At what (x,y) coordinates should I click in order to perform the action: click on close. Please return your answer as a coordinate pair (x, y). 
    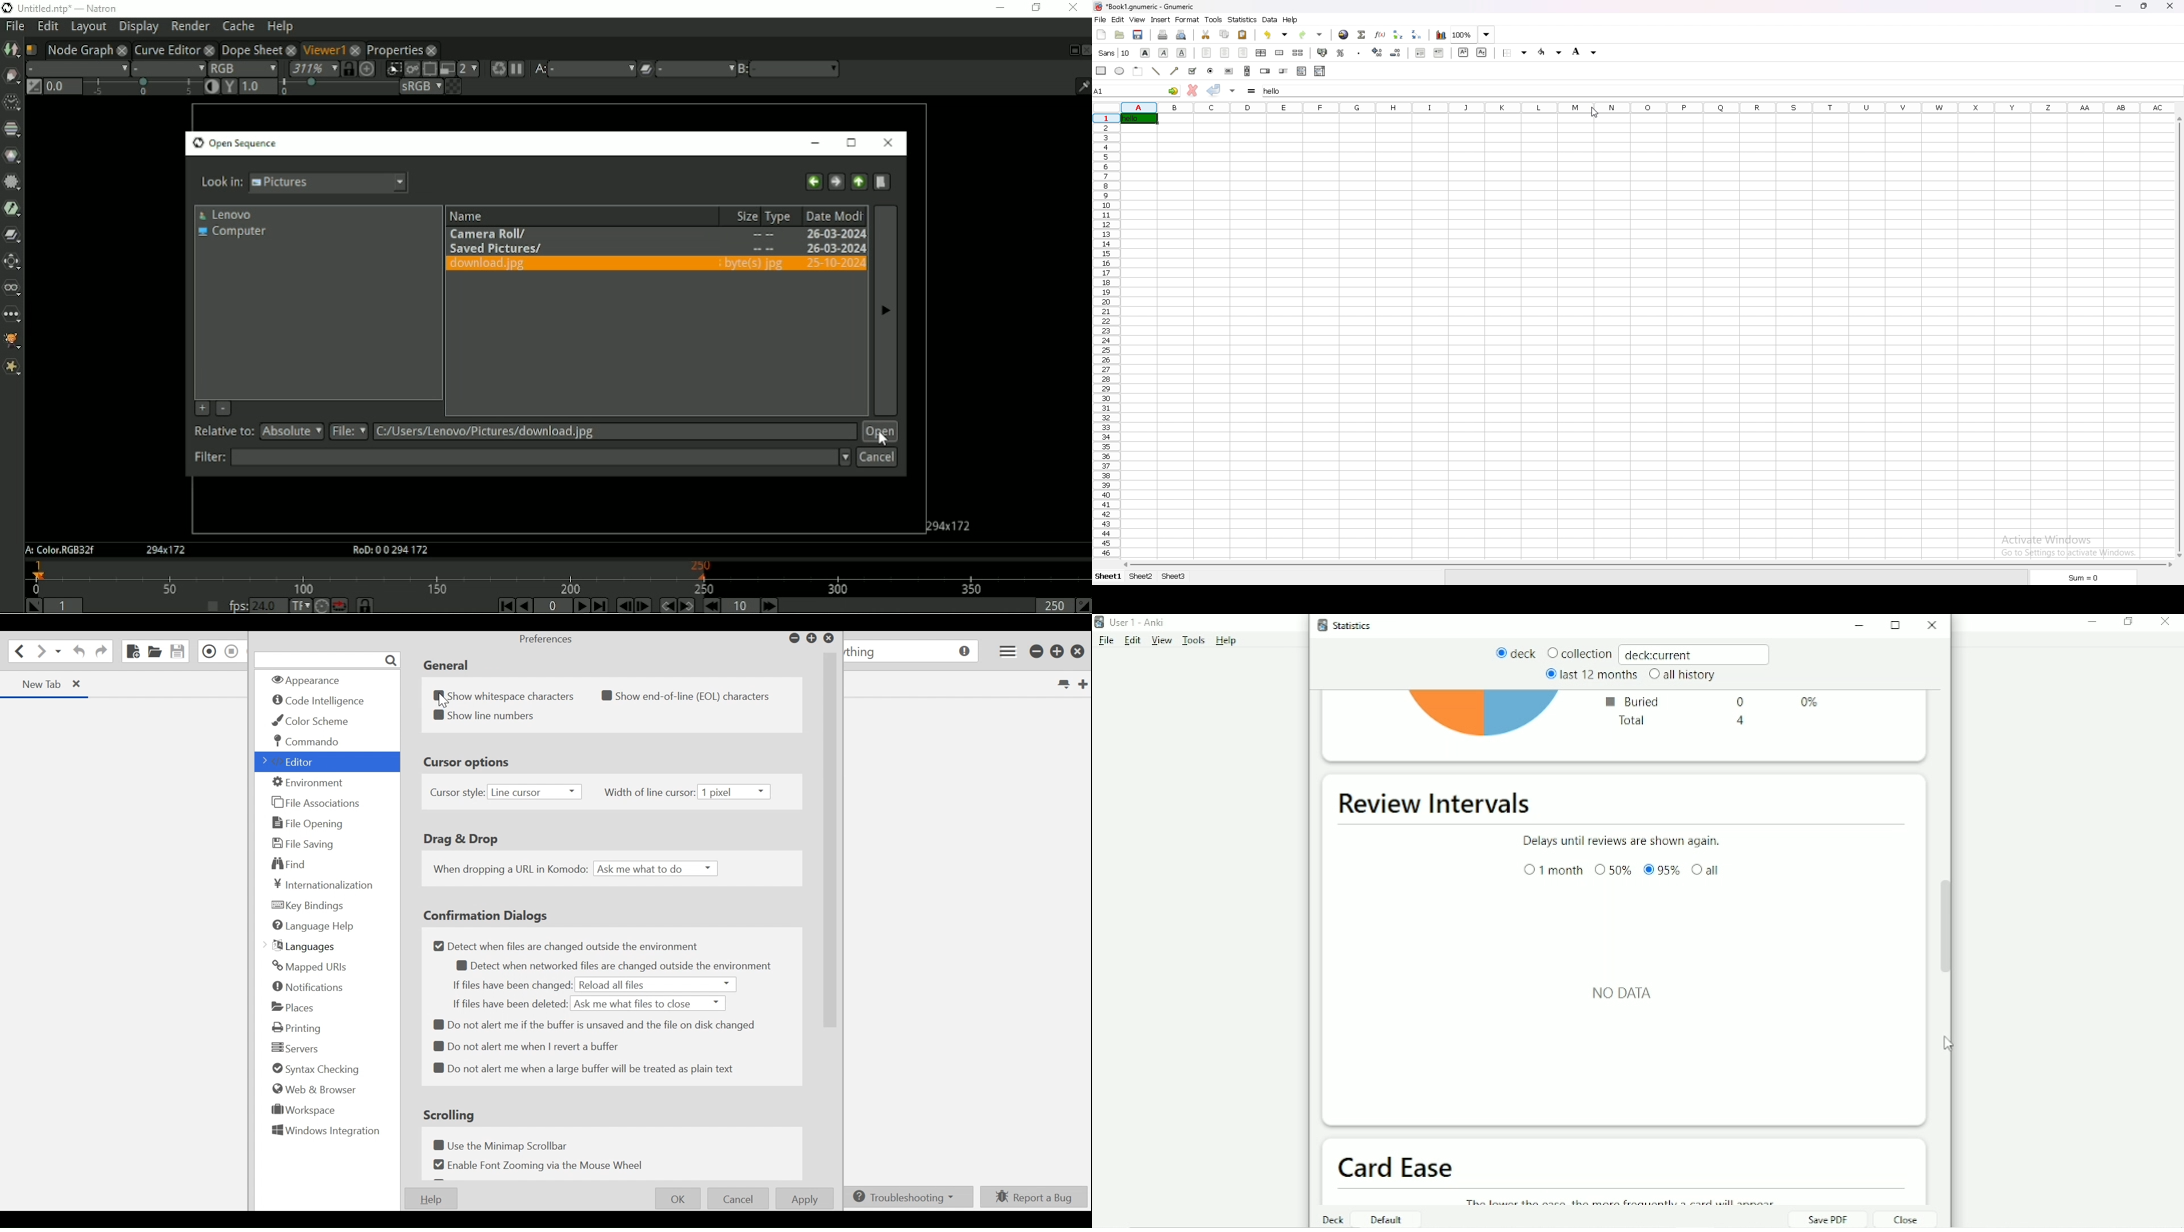
    Looking at the image, I should click on (356, 49).